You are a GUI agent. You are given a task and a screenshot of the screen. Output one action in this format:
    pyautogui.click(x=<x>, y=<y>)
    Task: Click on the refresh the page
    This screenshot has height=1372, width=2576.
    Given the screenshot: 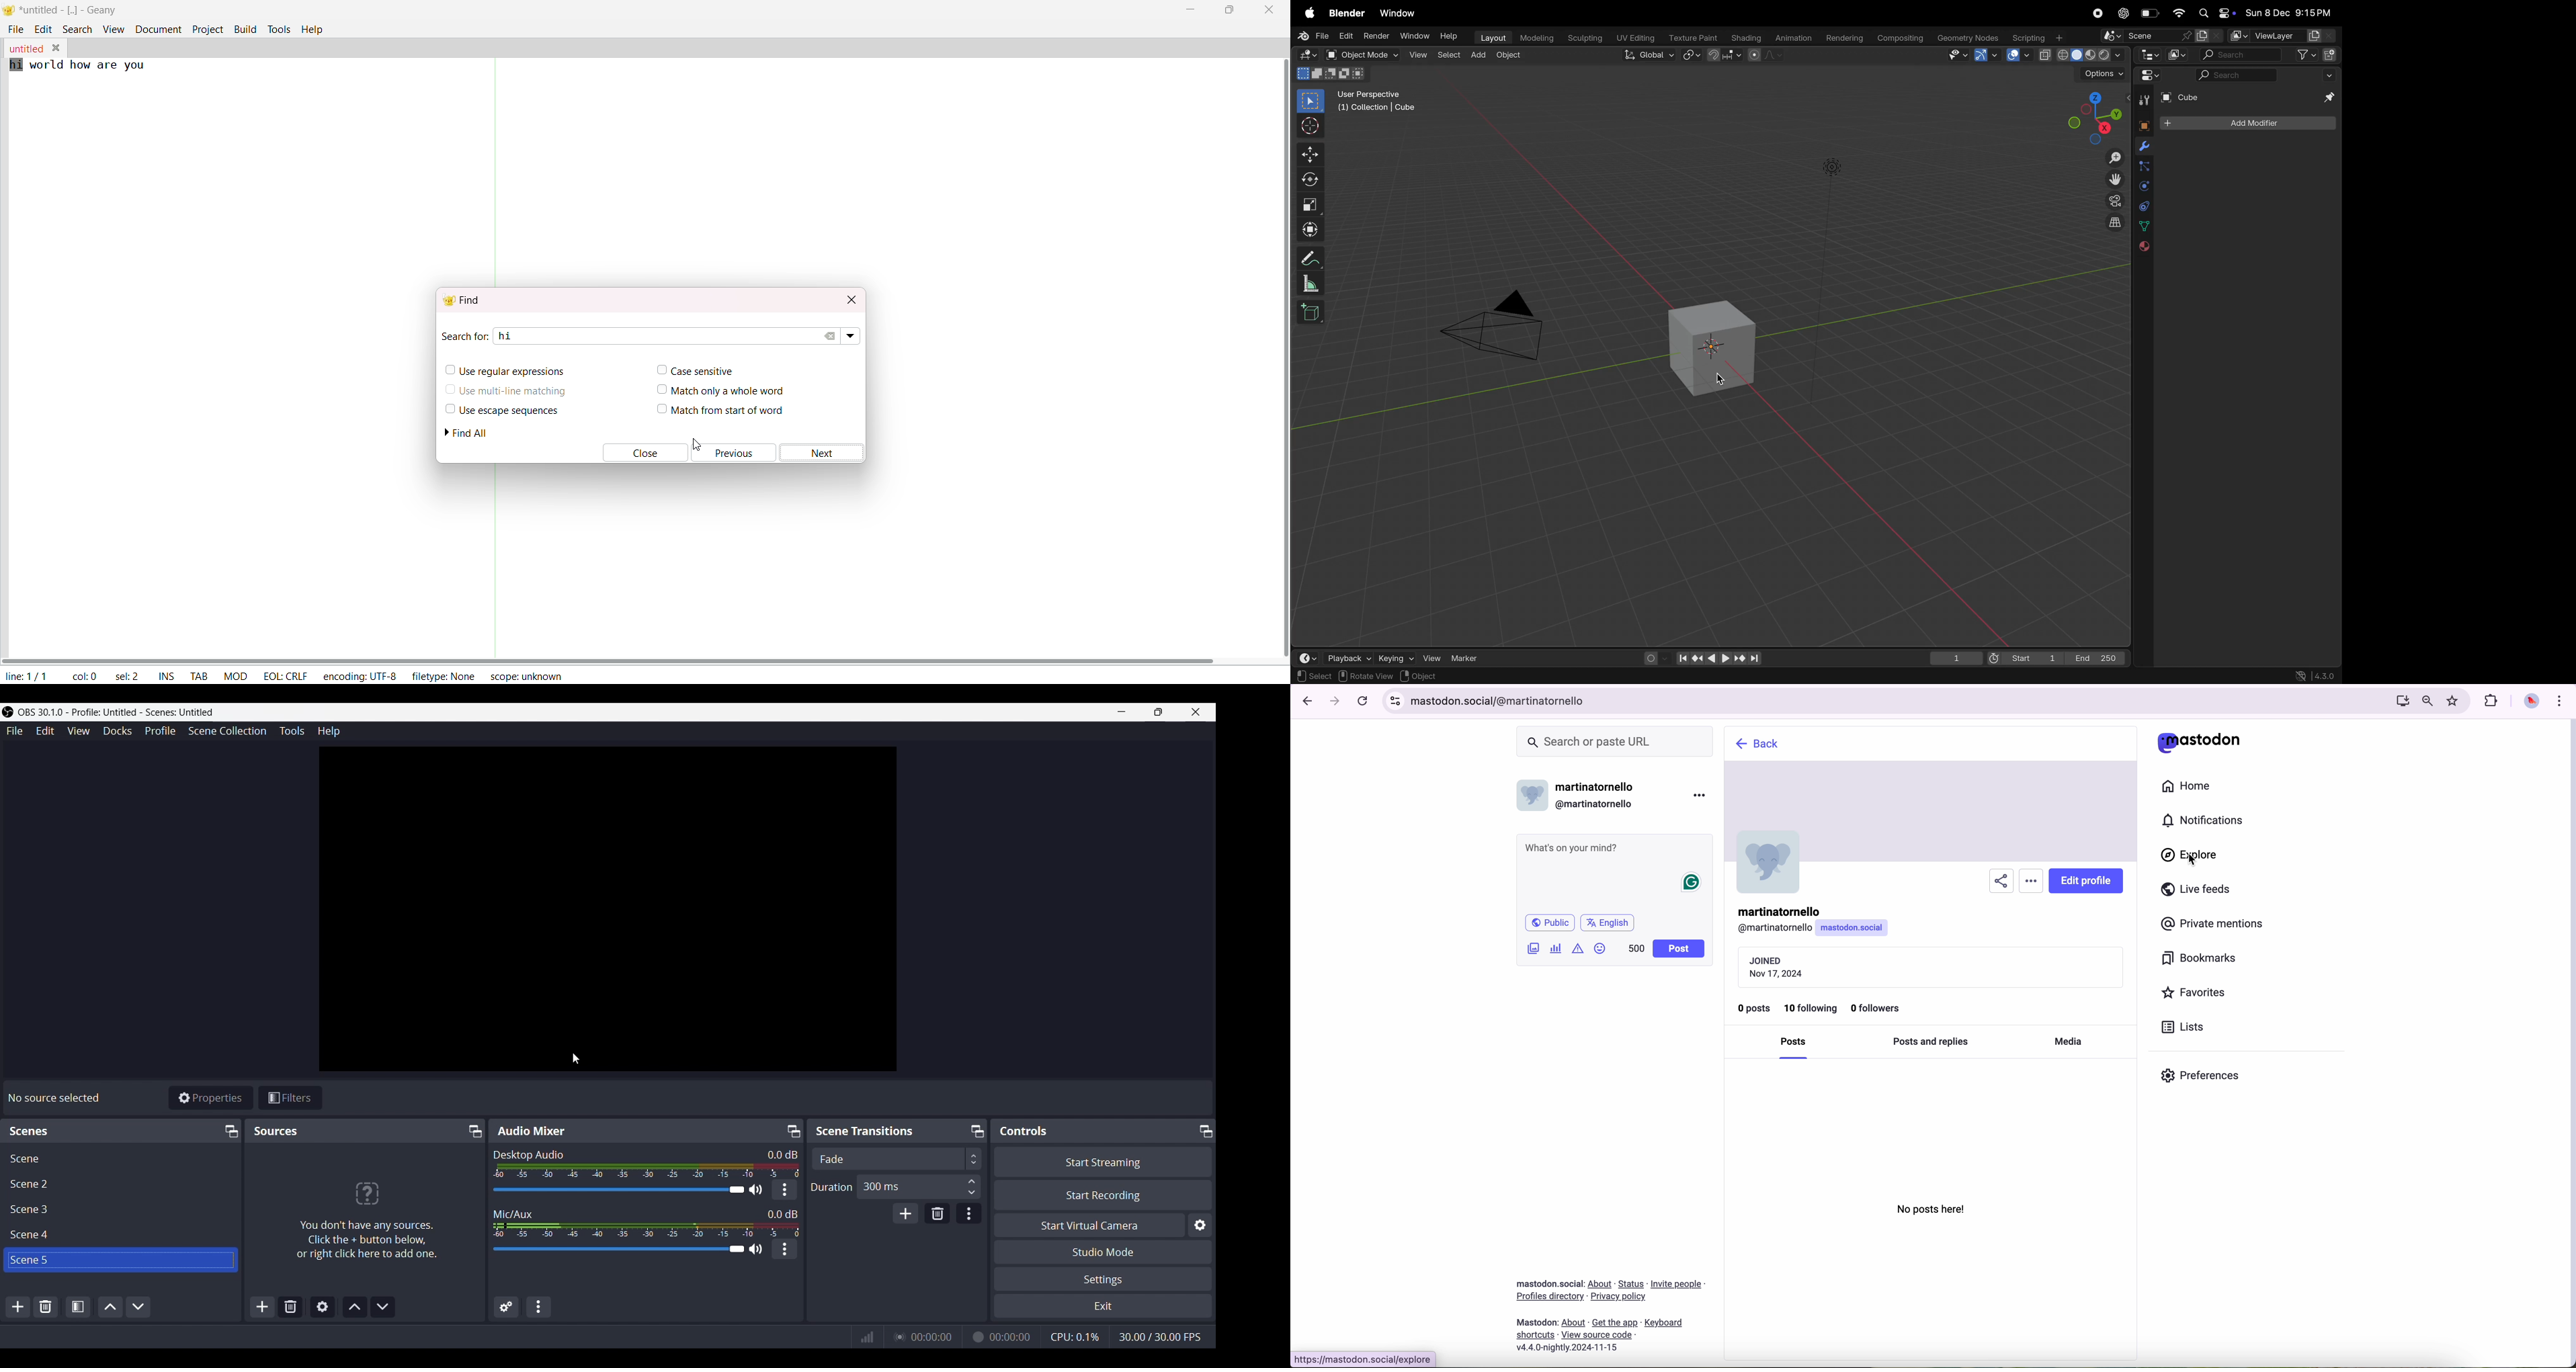 What is the action you would take?
    pyautogui.click(x=1363, y=702)
    